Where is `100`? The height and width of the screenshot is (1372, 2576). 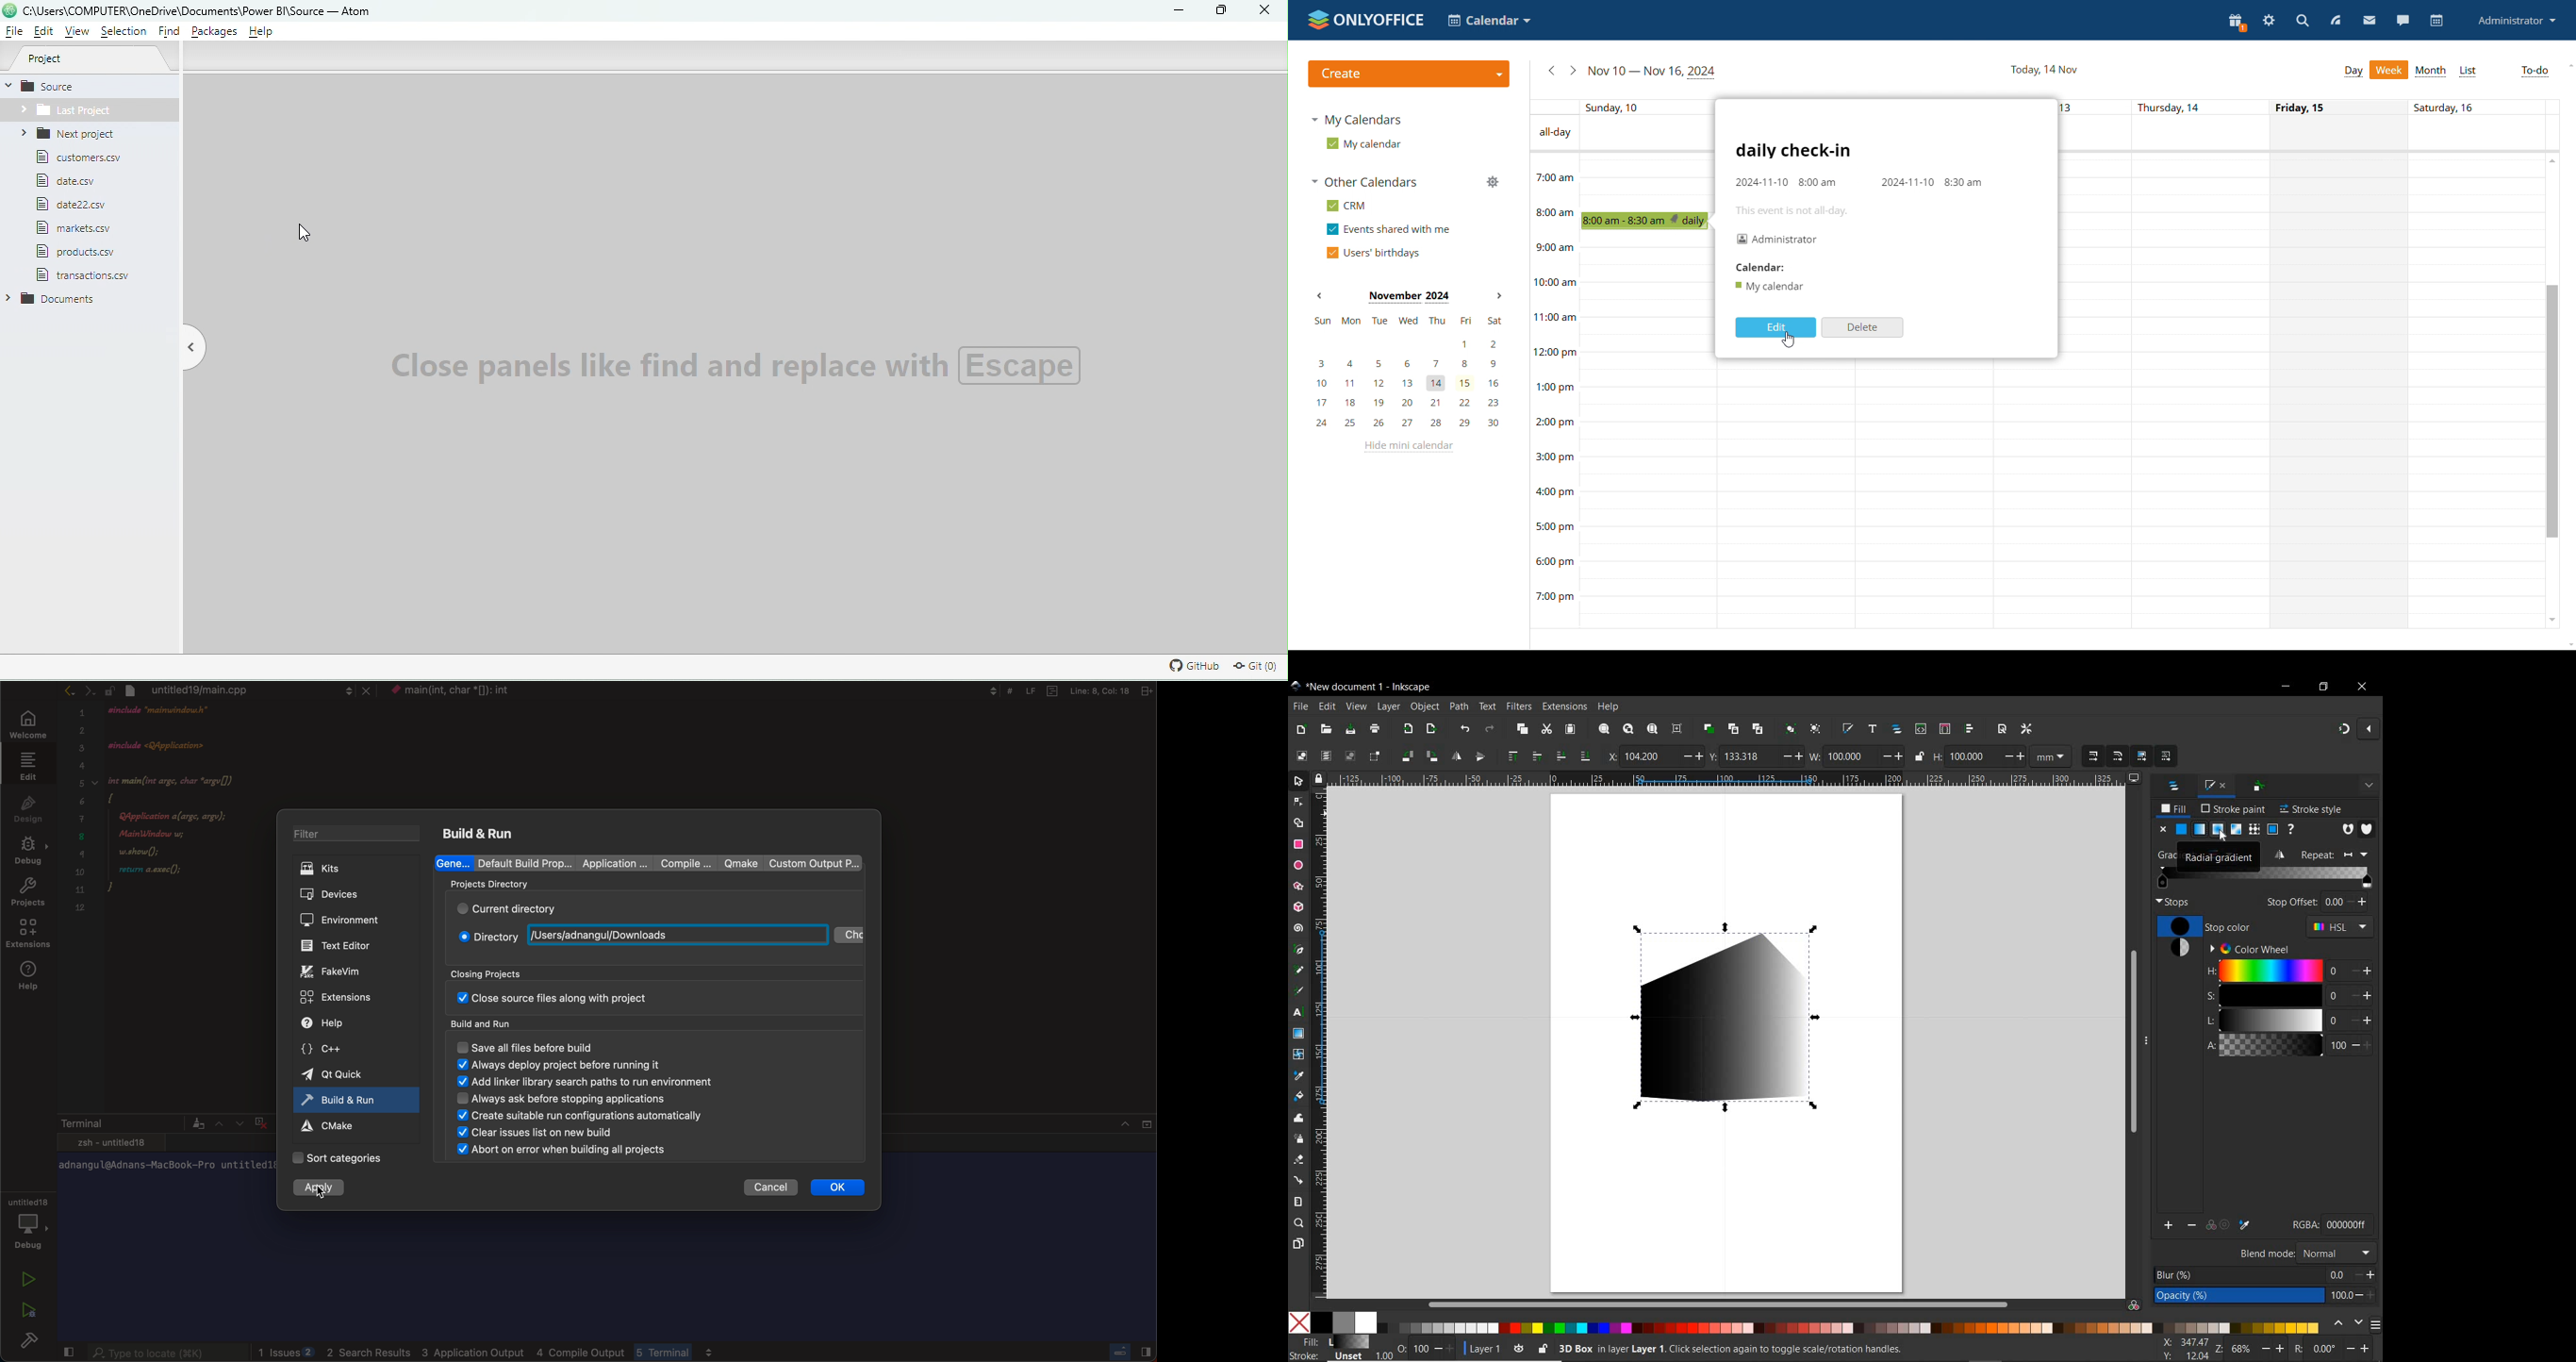 100 is located at coordinates (1849, 756).